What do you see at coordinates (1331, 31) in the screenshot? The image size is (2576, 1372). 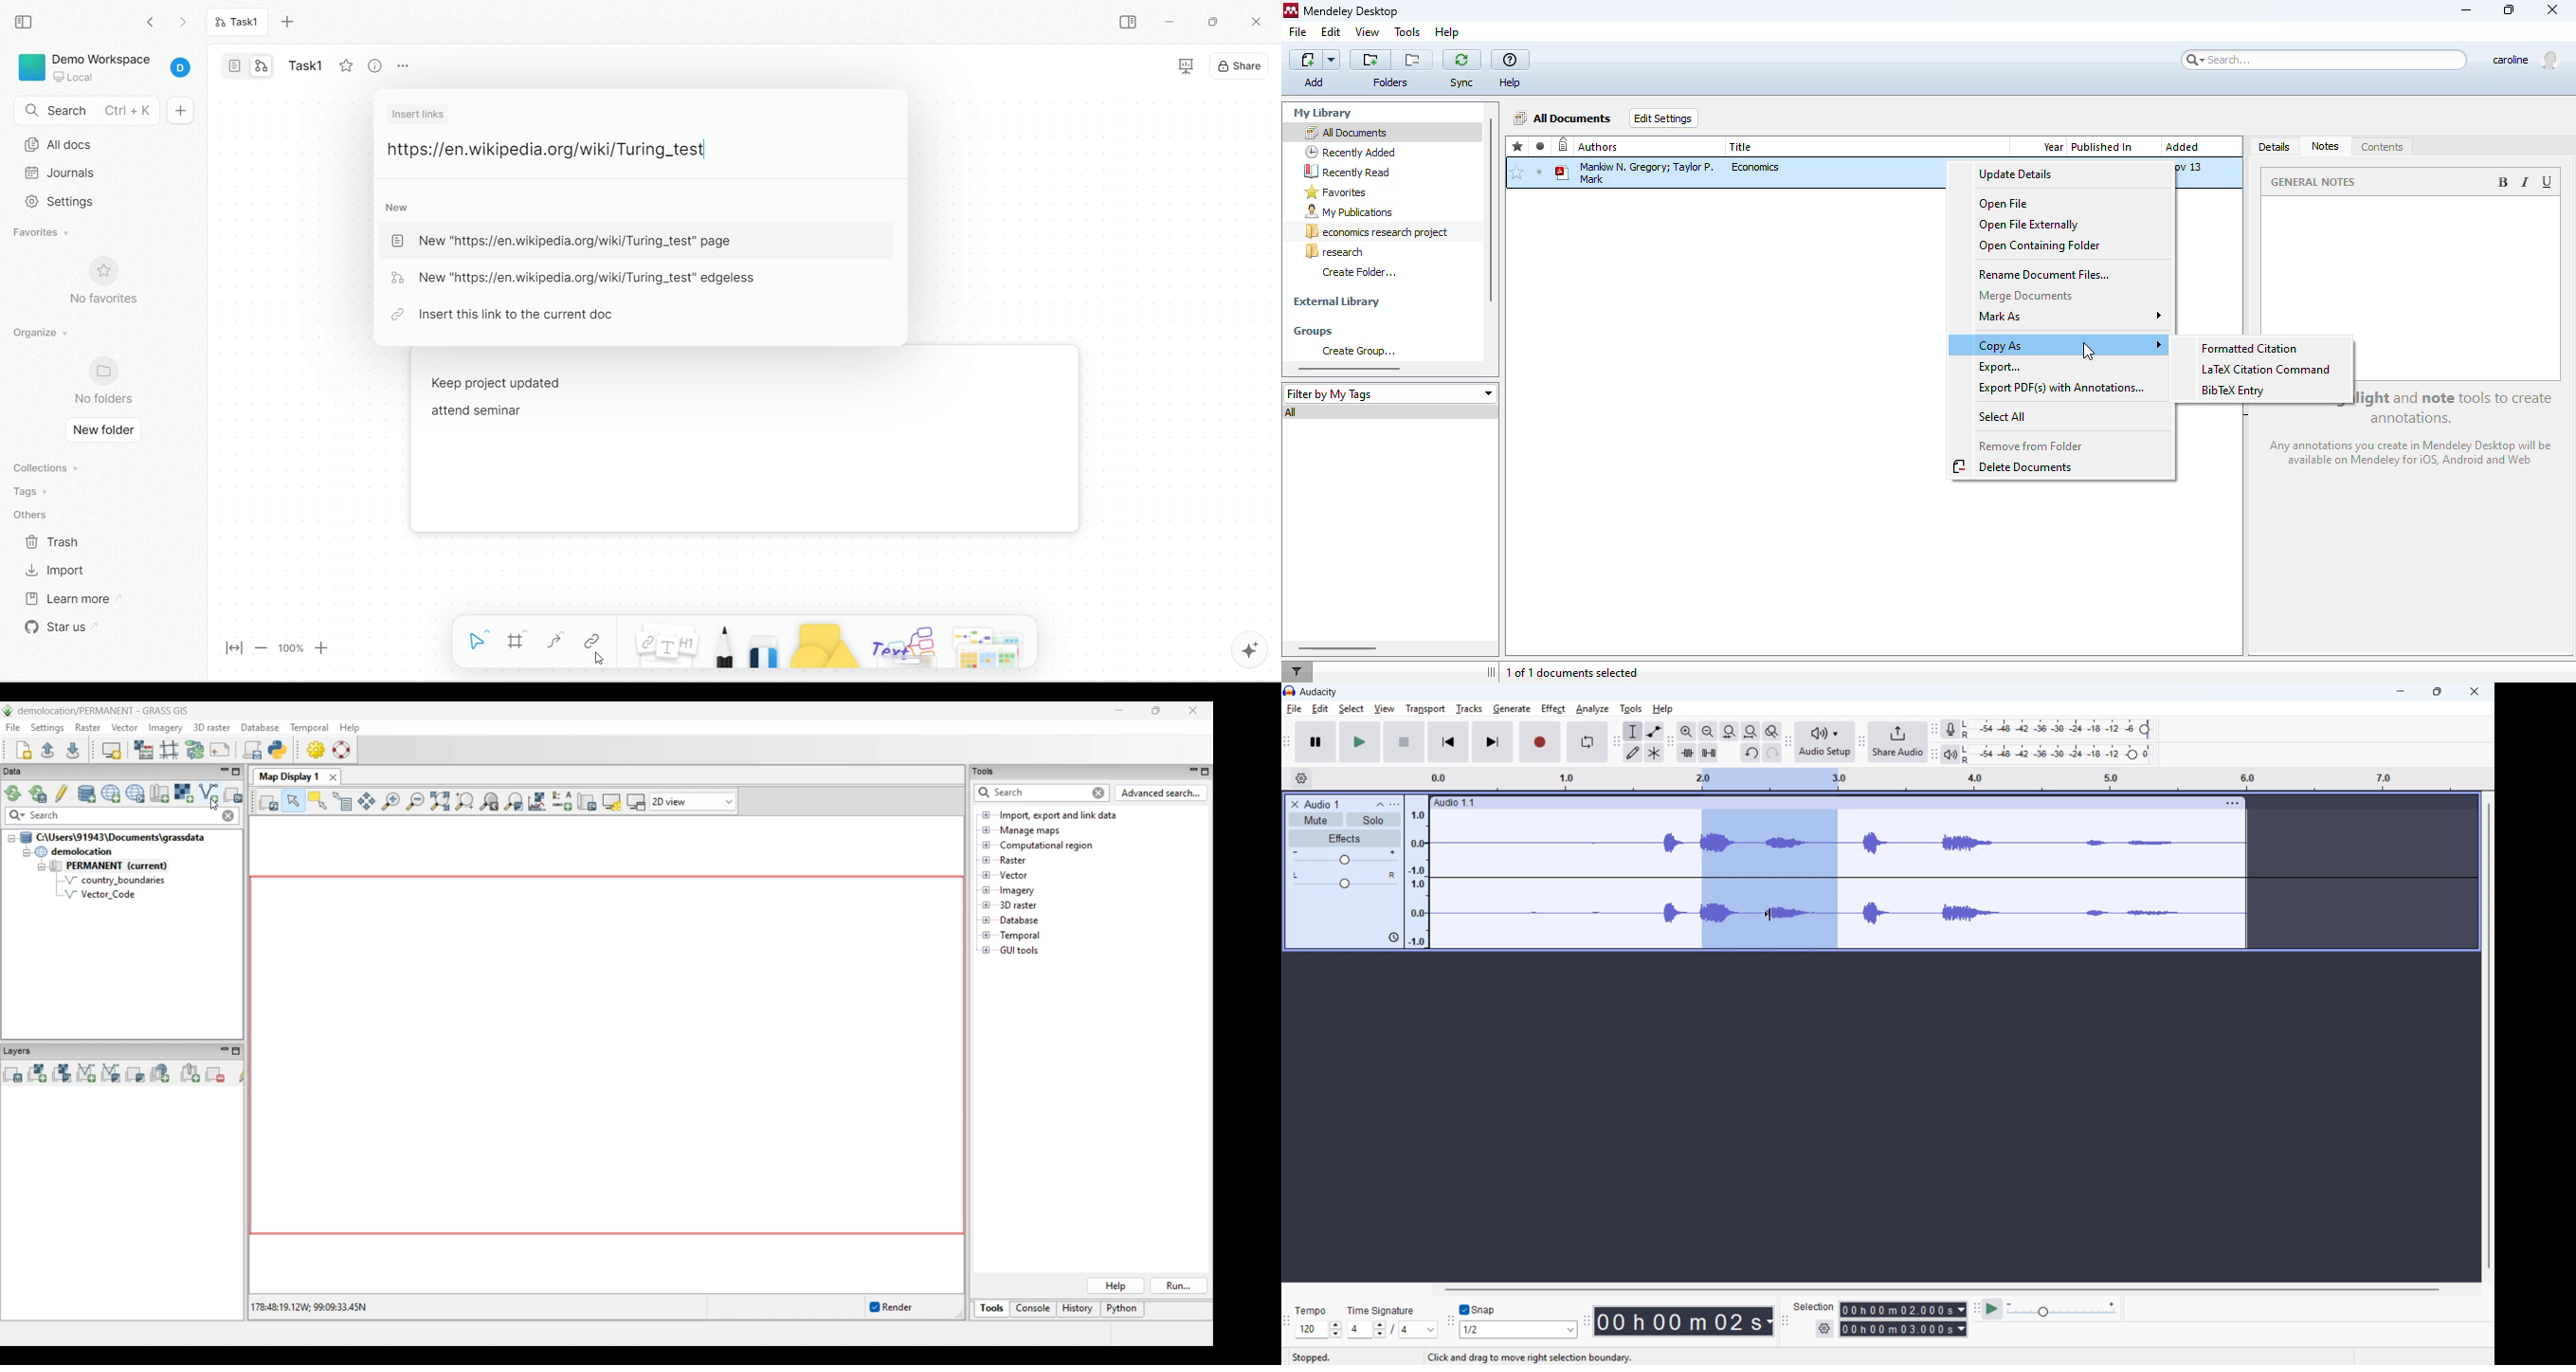 I see `edit` at bounding box center [1331, 31].